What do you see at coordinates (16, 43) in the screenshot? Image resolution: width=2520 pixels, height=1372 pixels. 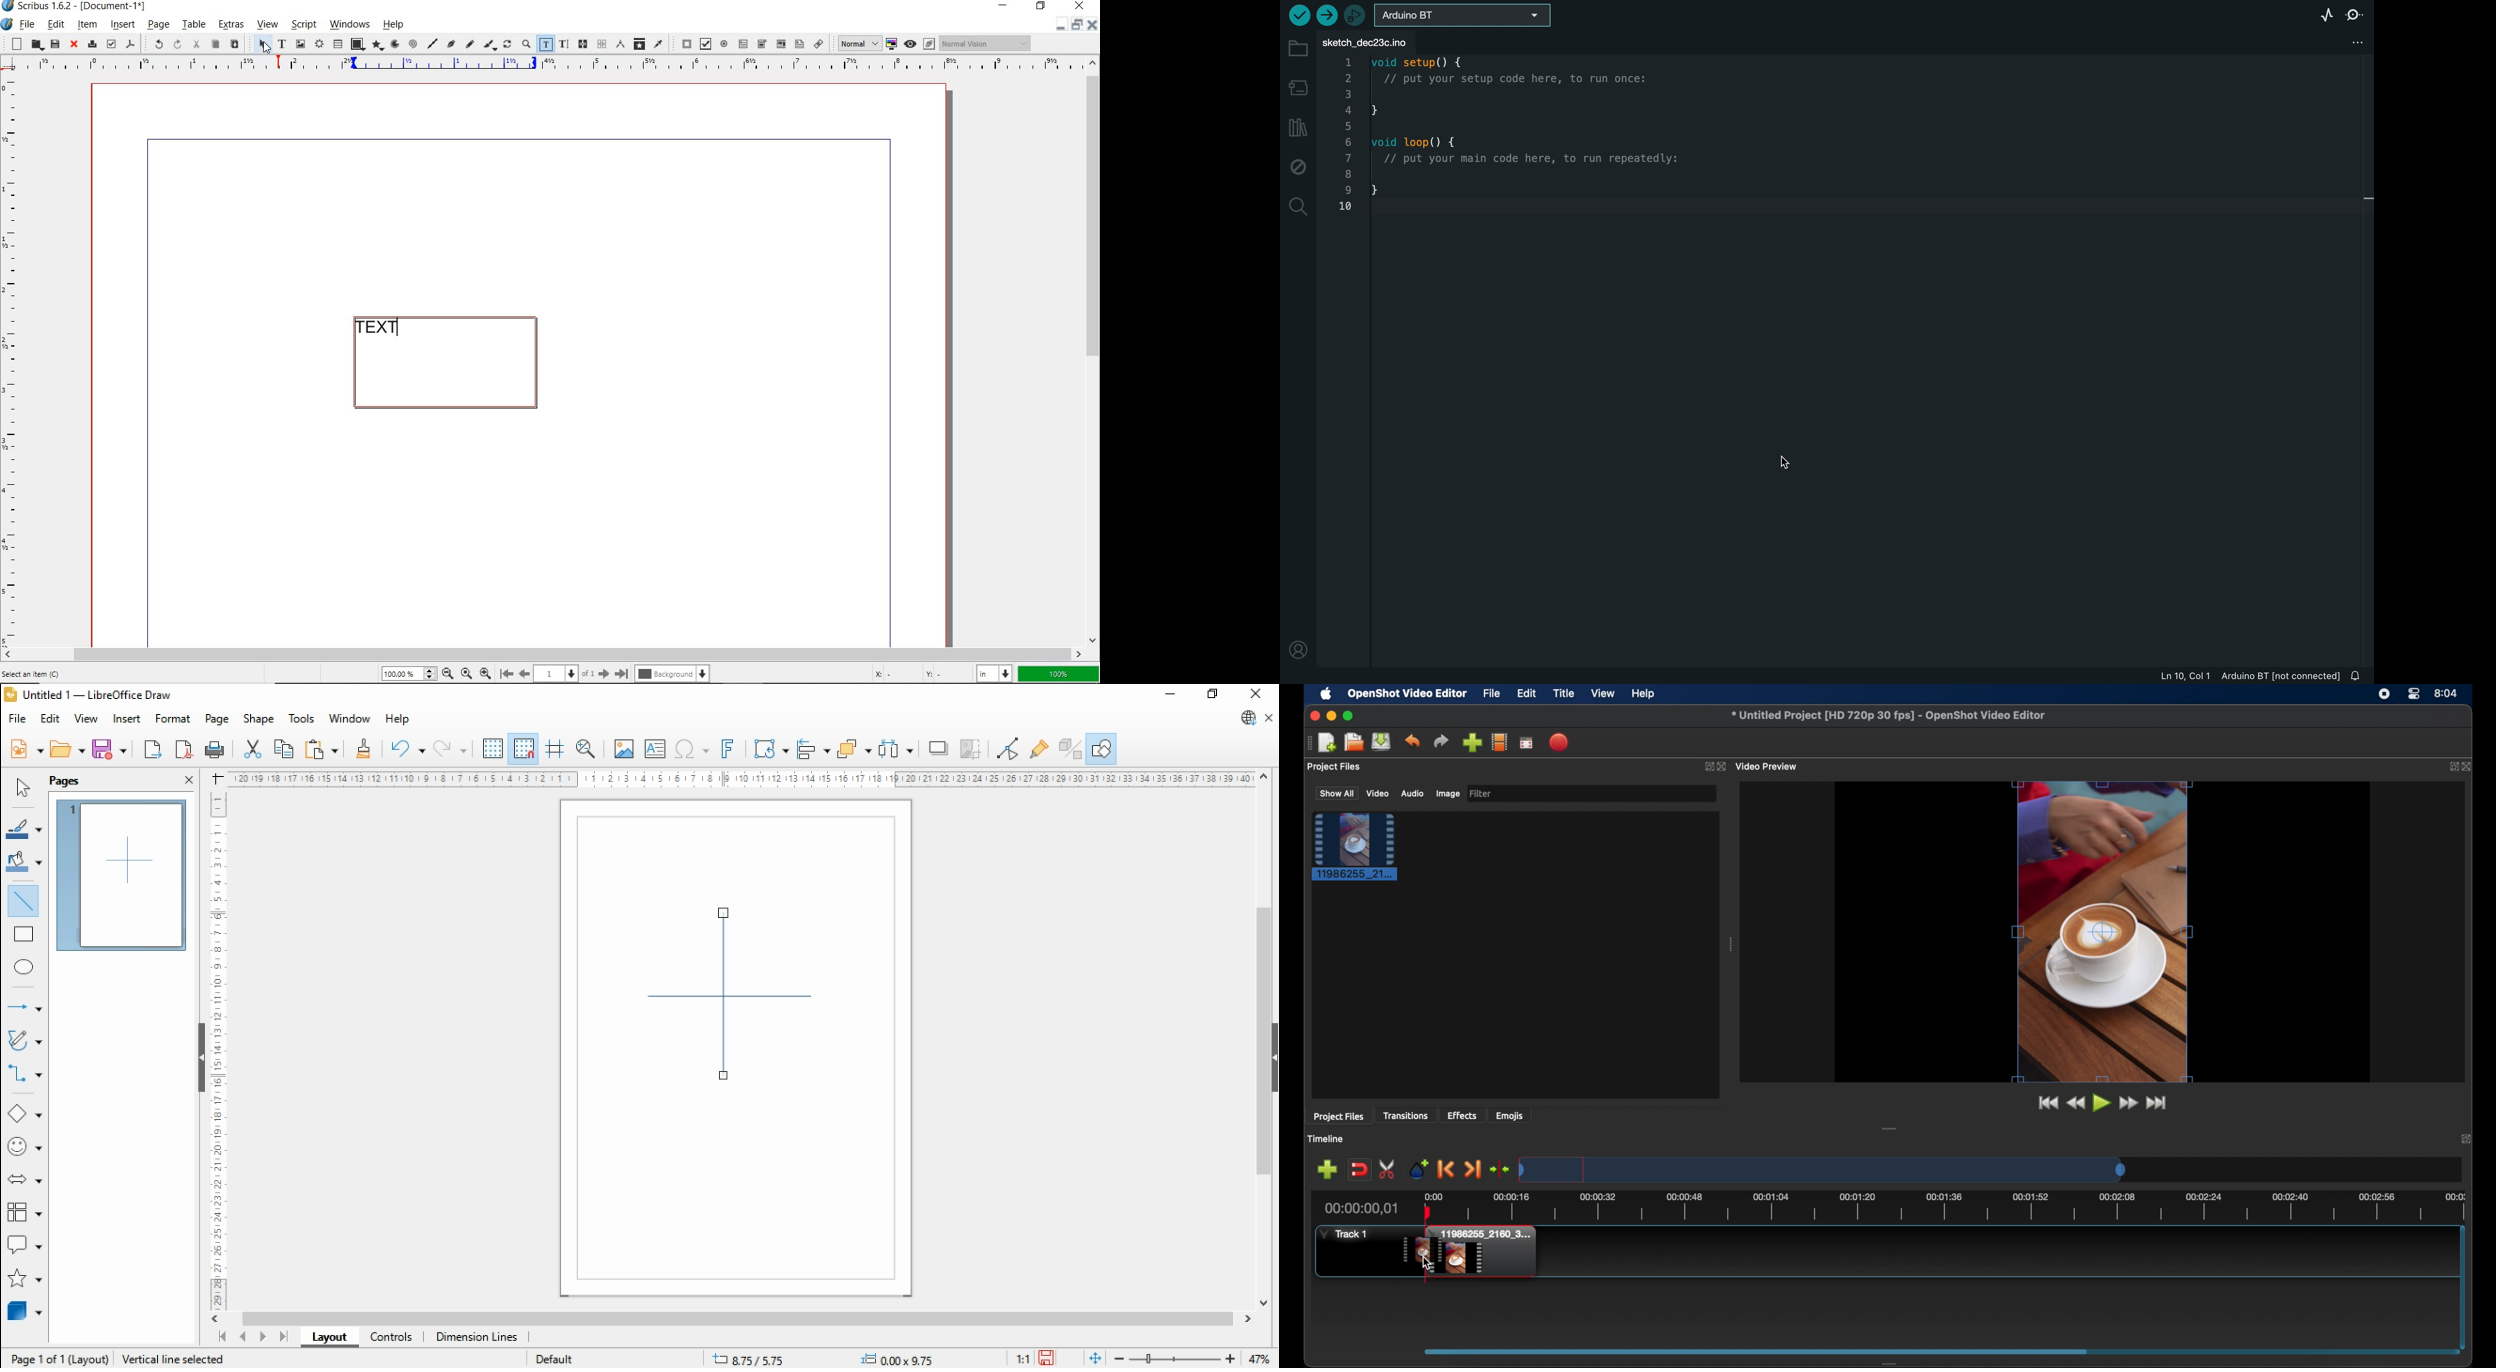 I see `new` at bounding box center [16, 43].